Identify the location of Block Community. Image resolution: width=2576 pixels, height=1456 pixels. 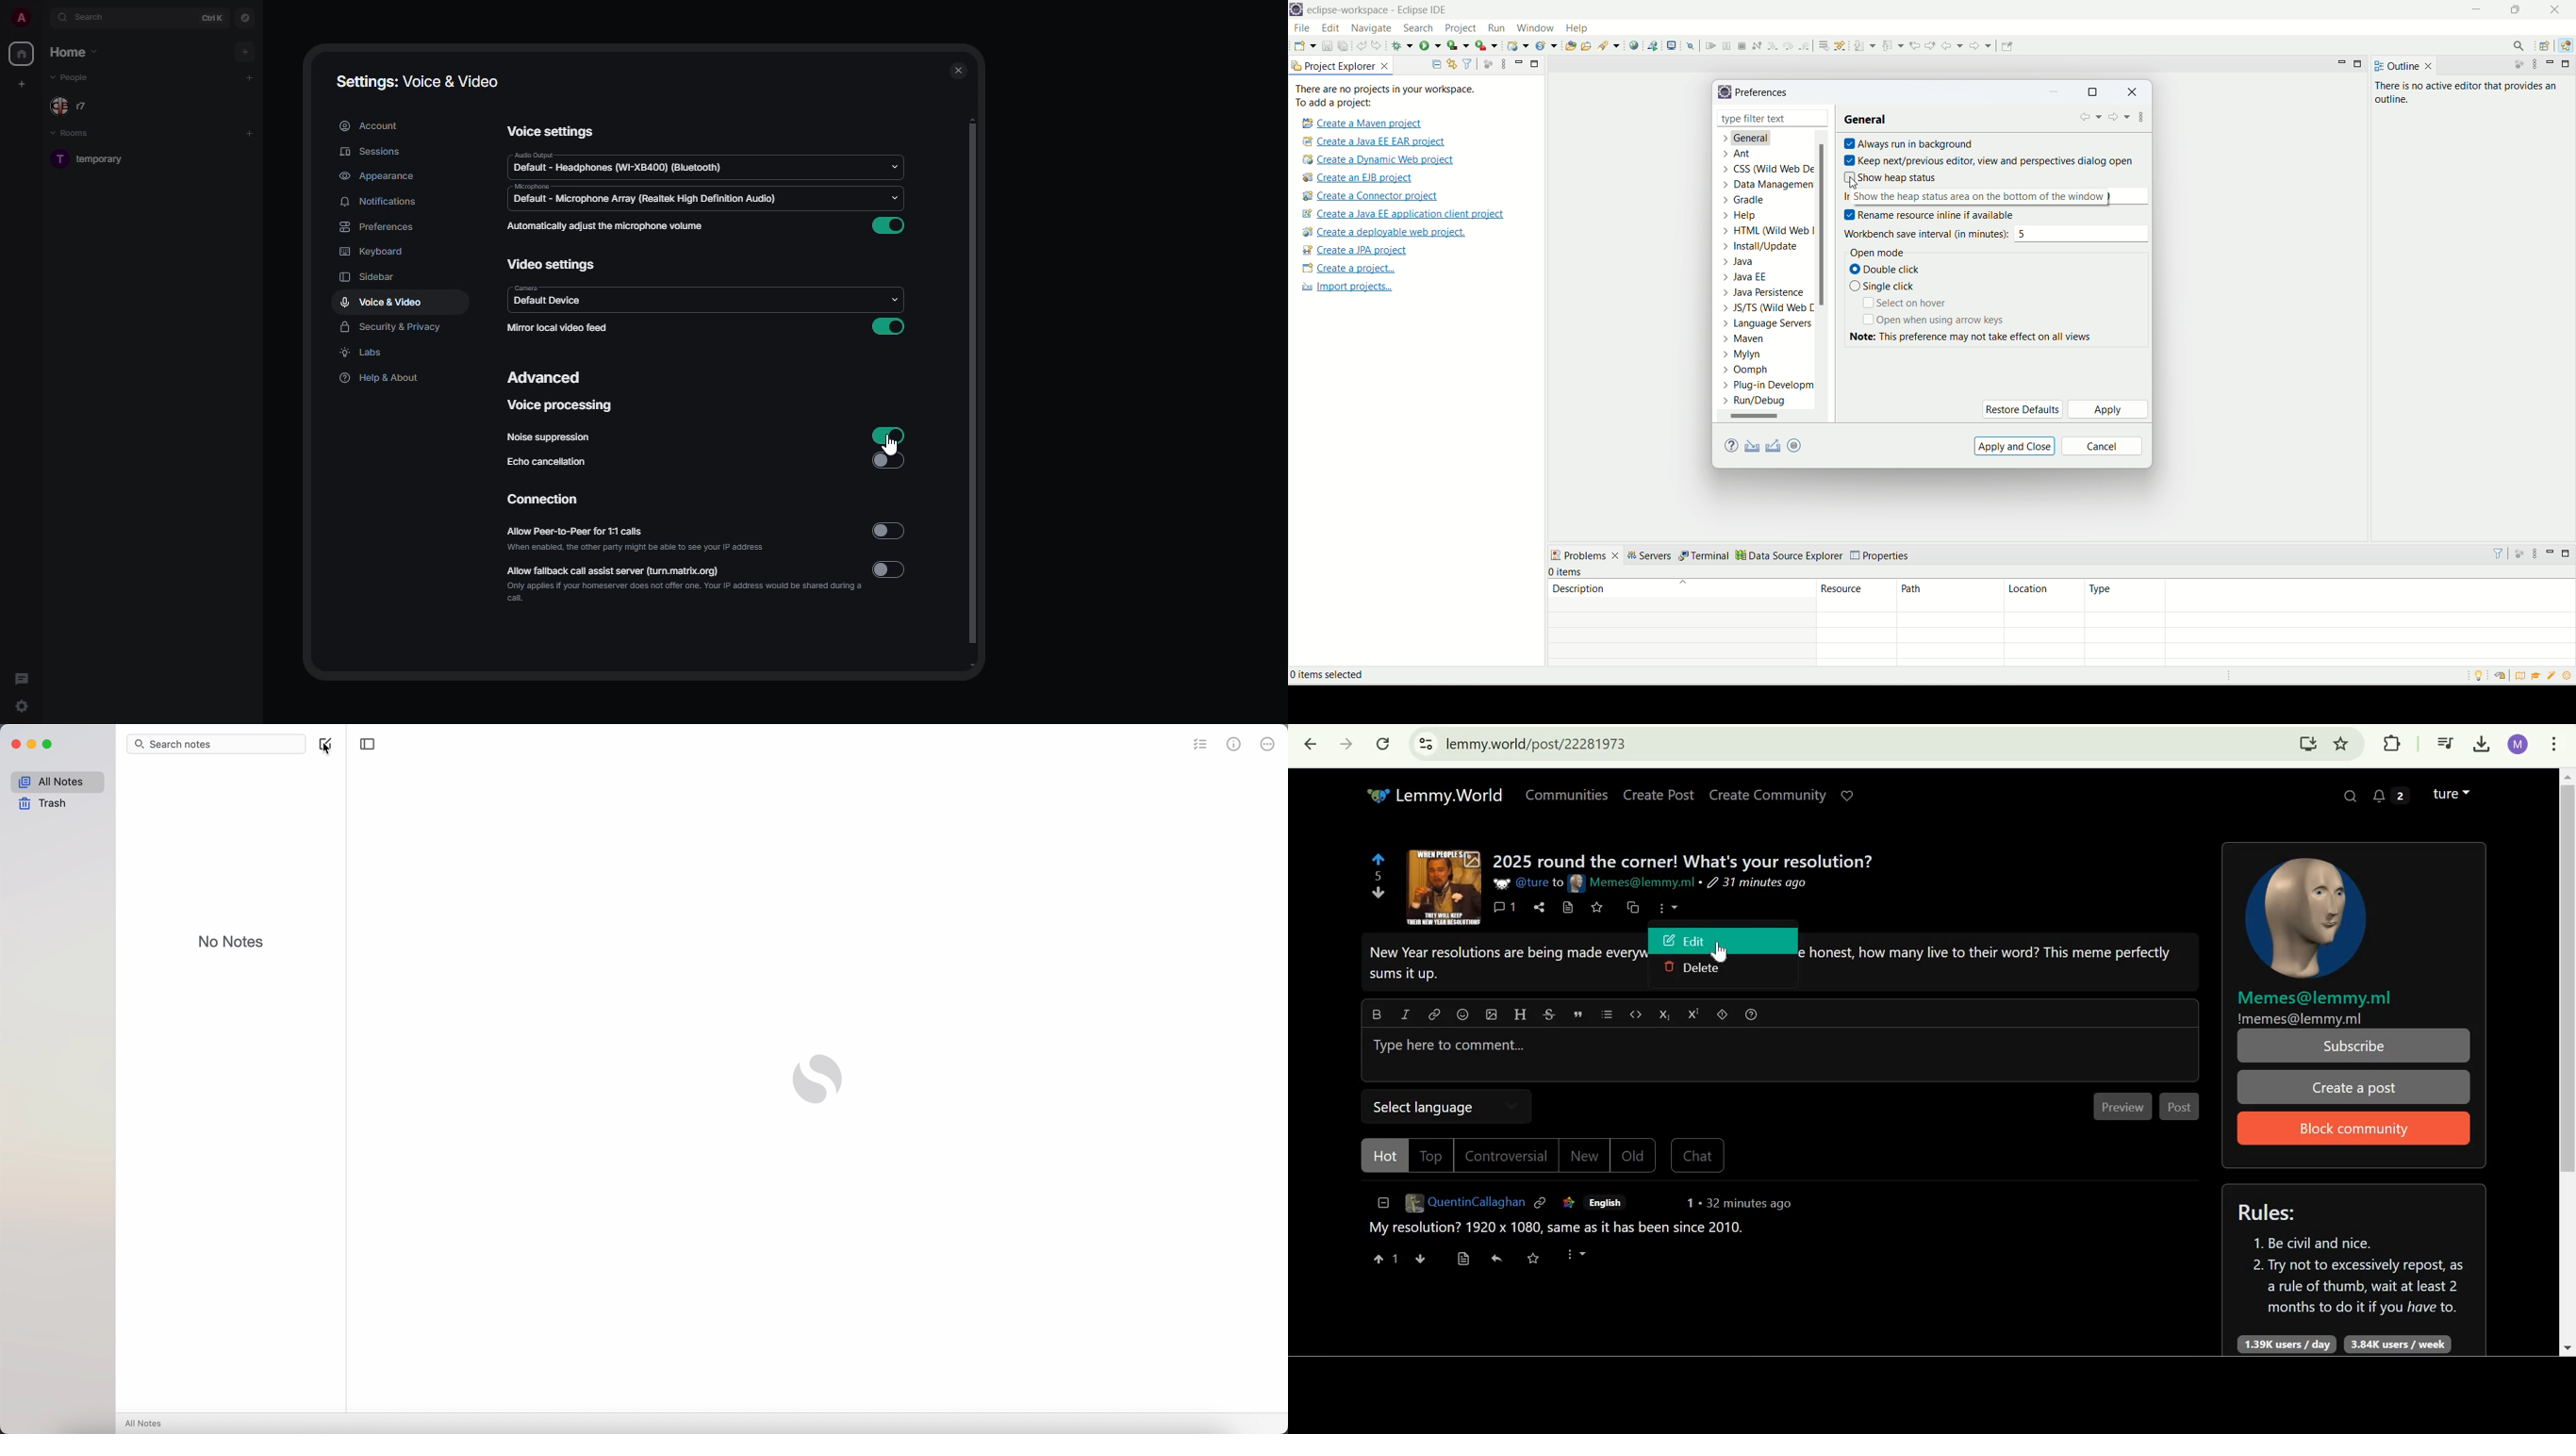
(2353, 1129).